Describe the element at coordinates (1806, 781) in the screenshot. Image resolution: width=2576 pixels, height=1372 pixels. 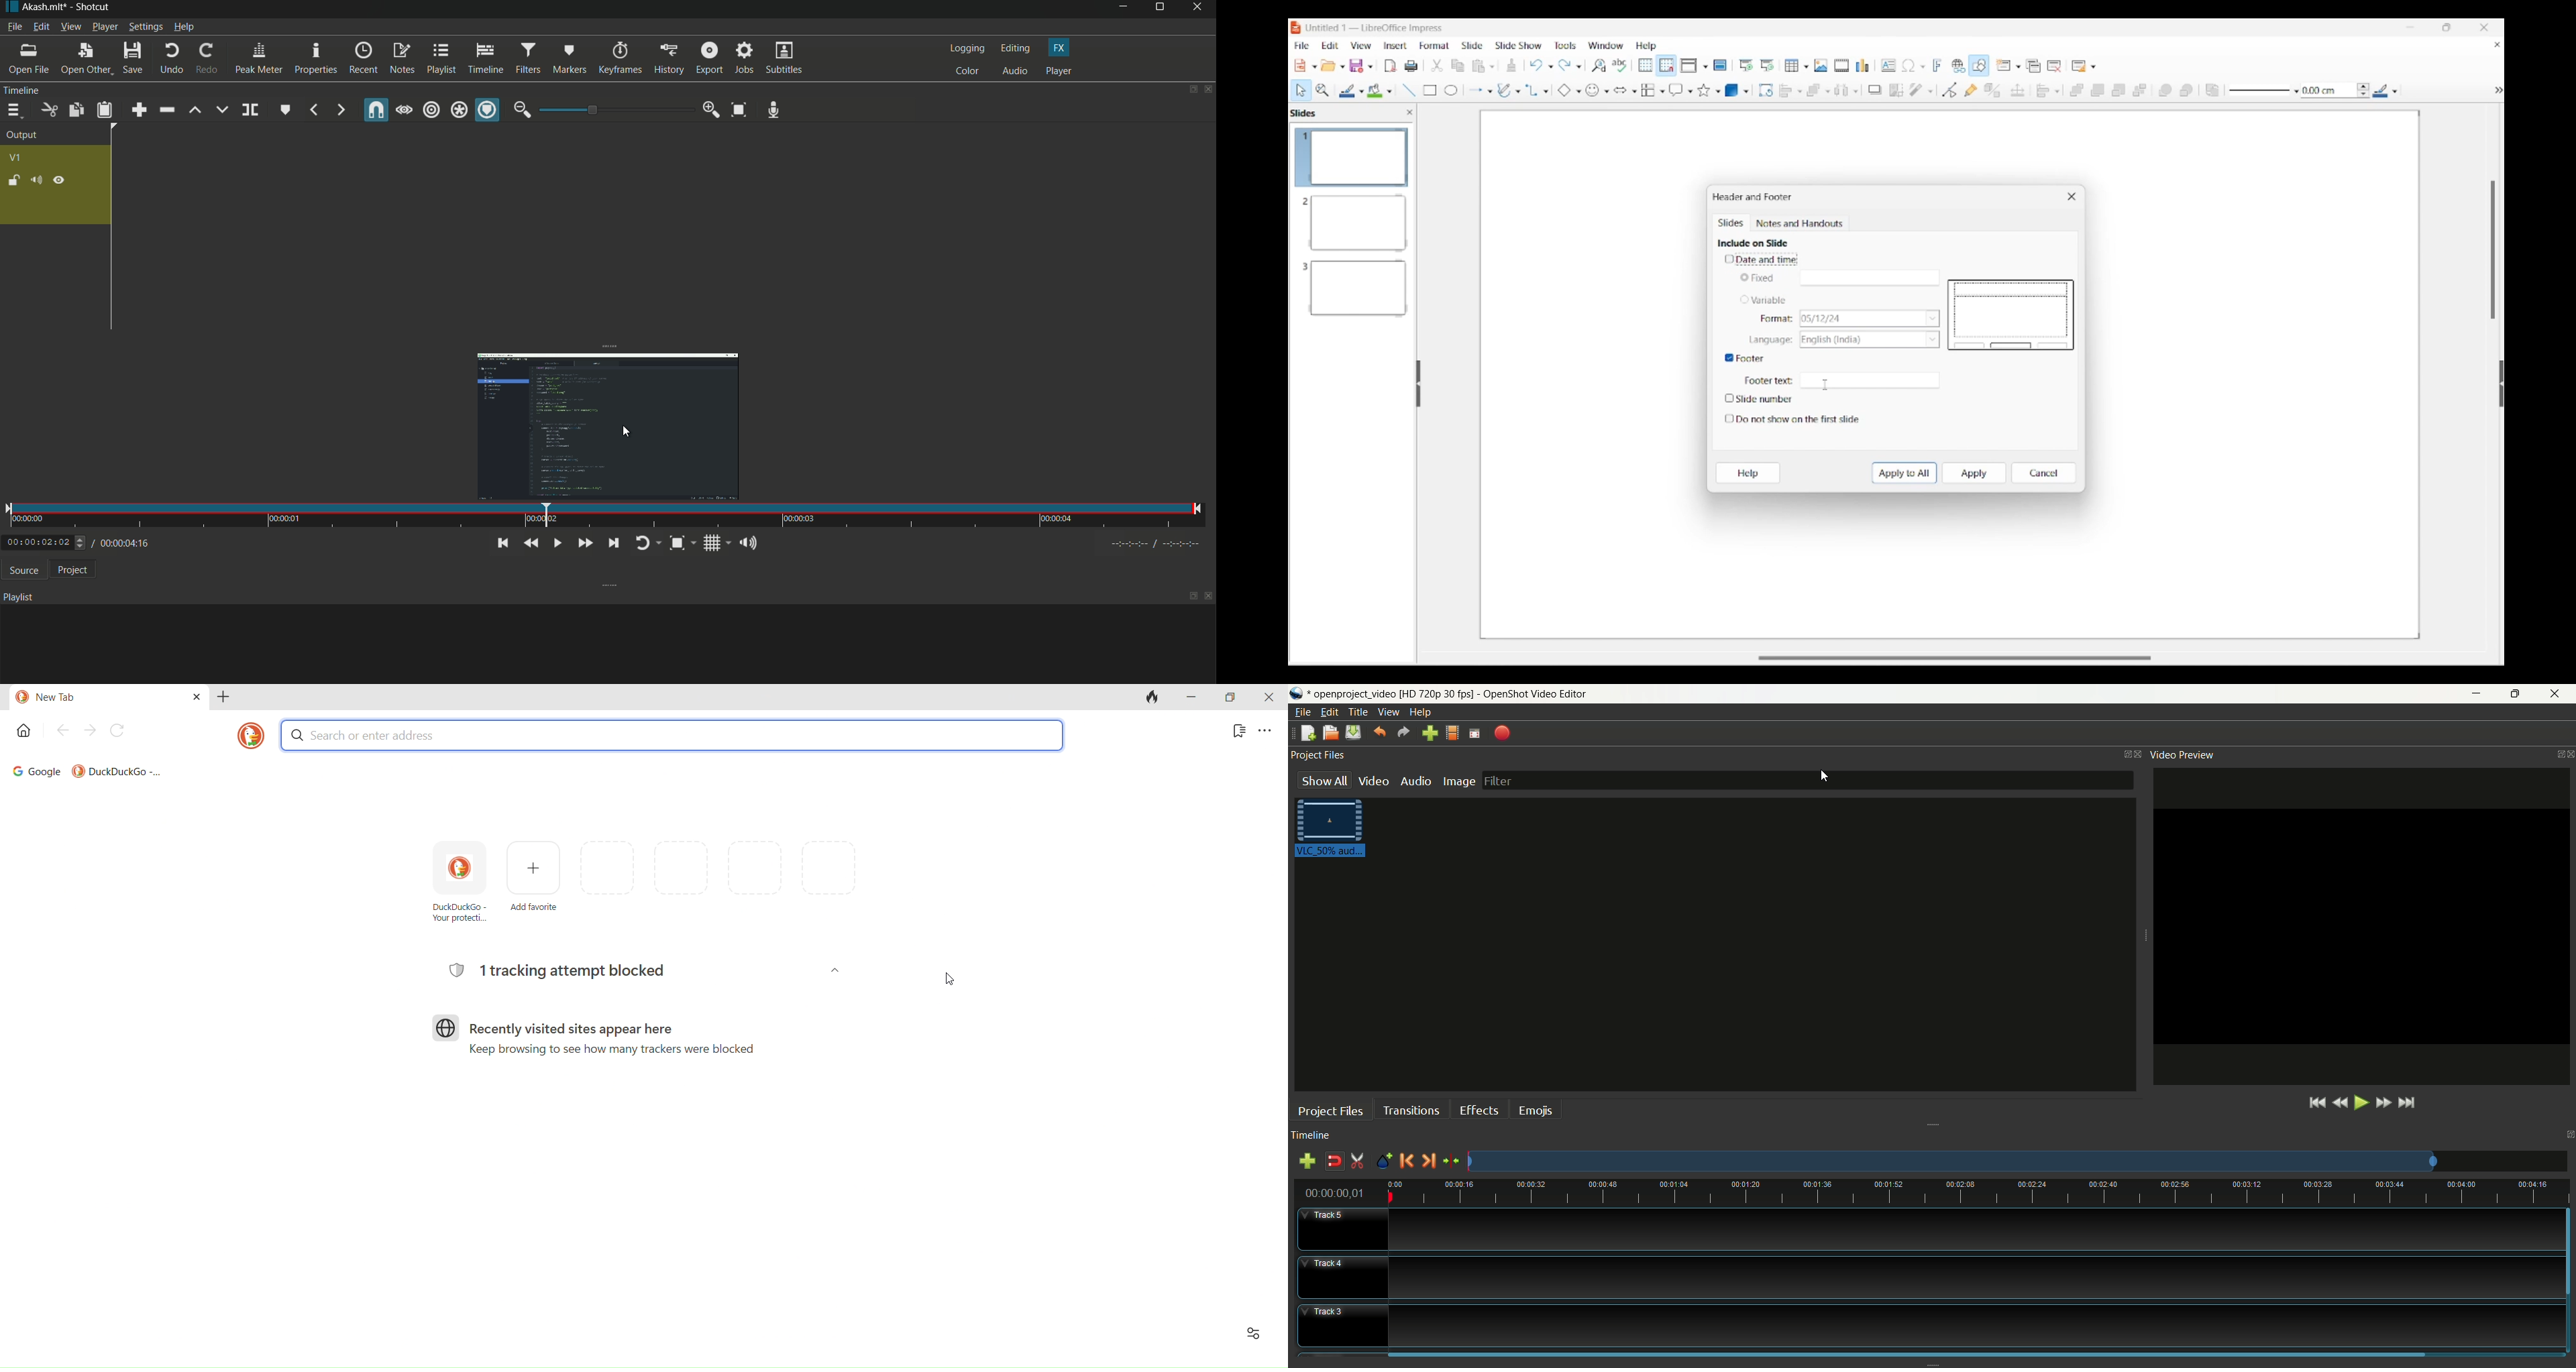
I see `filter` at that location.